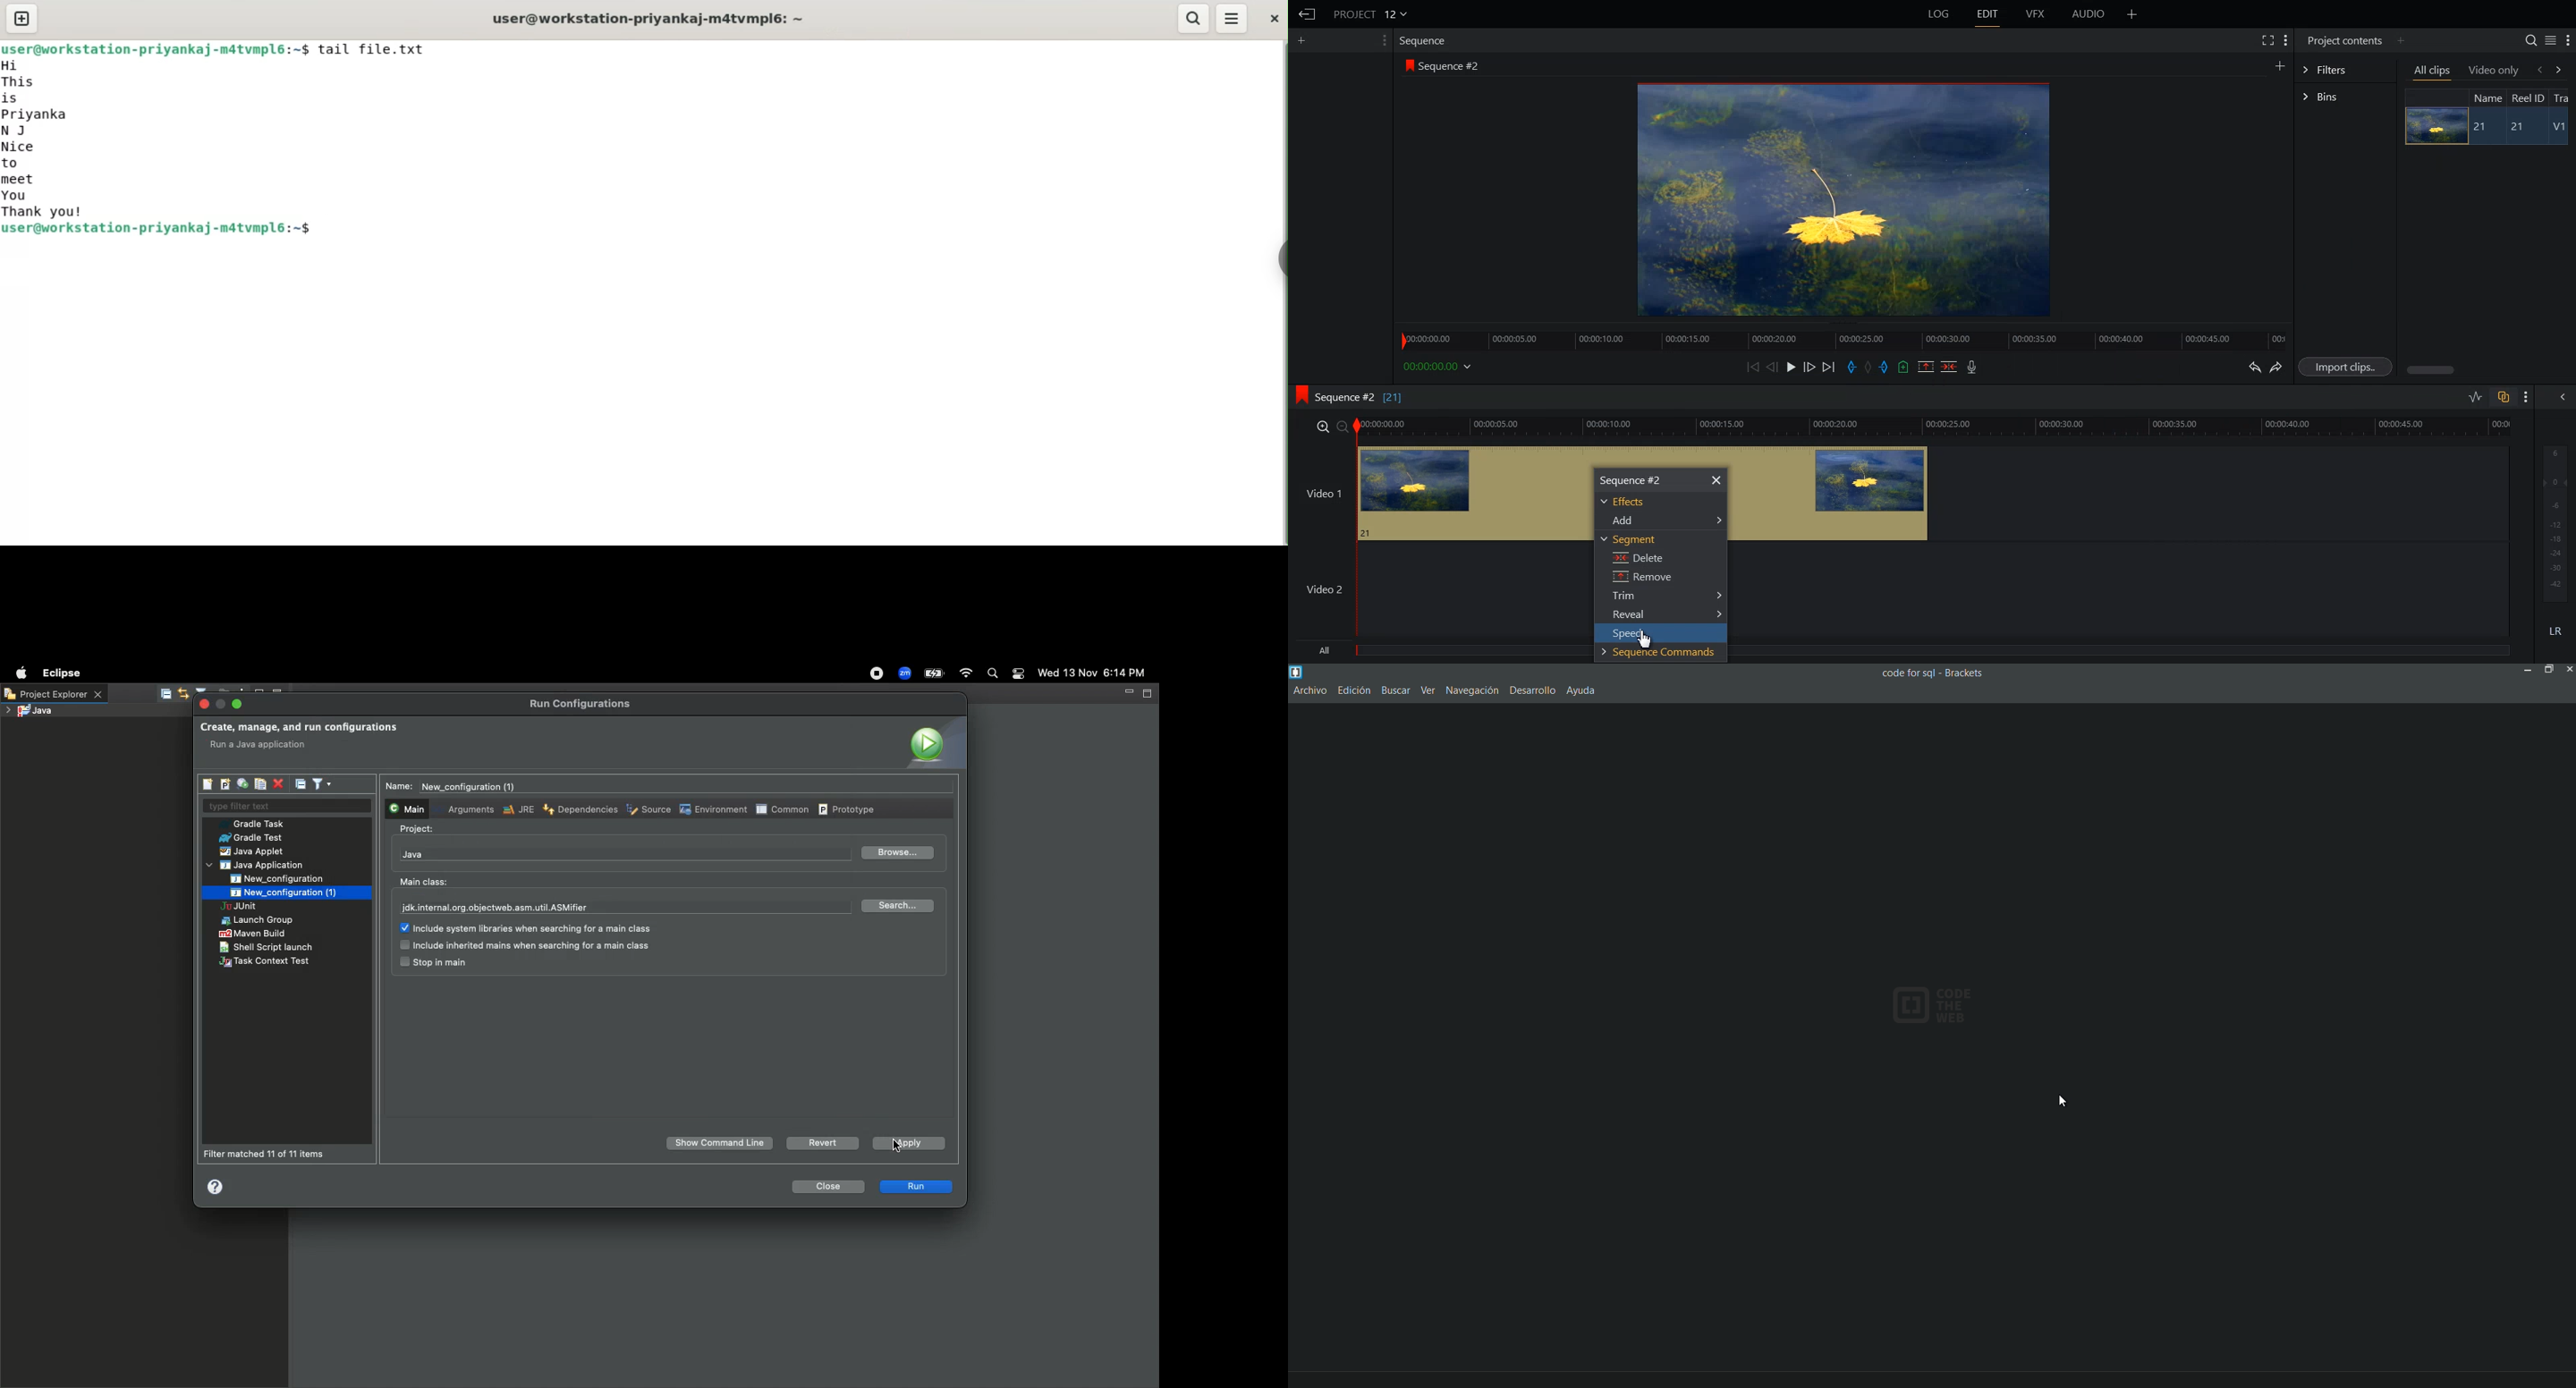 The height and width of the screenshot is (1400, 2576). What do you see at coordinates (2345, 68) in the screenshot?
I see `Filters` at bounding box center [2345, 68].